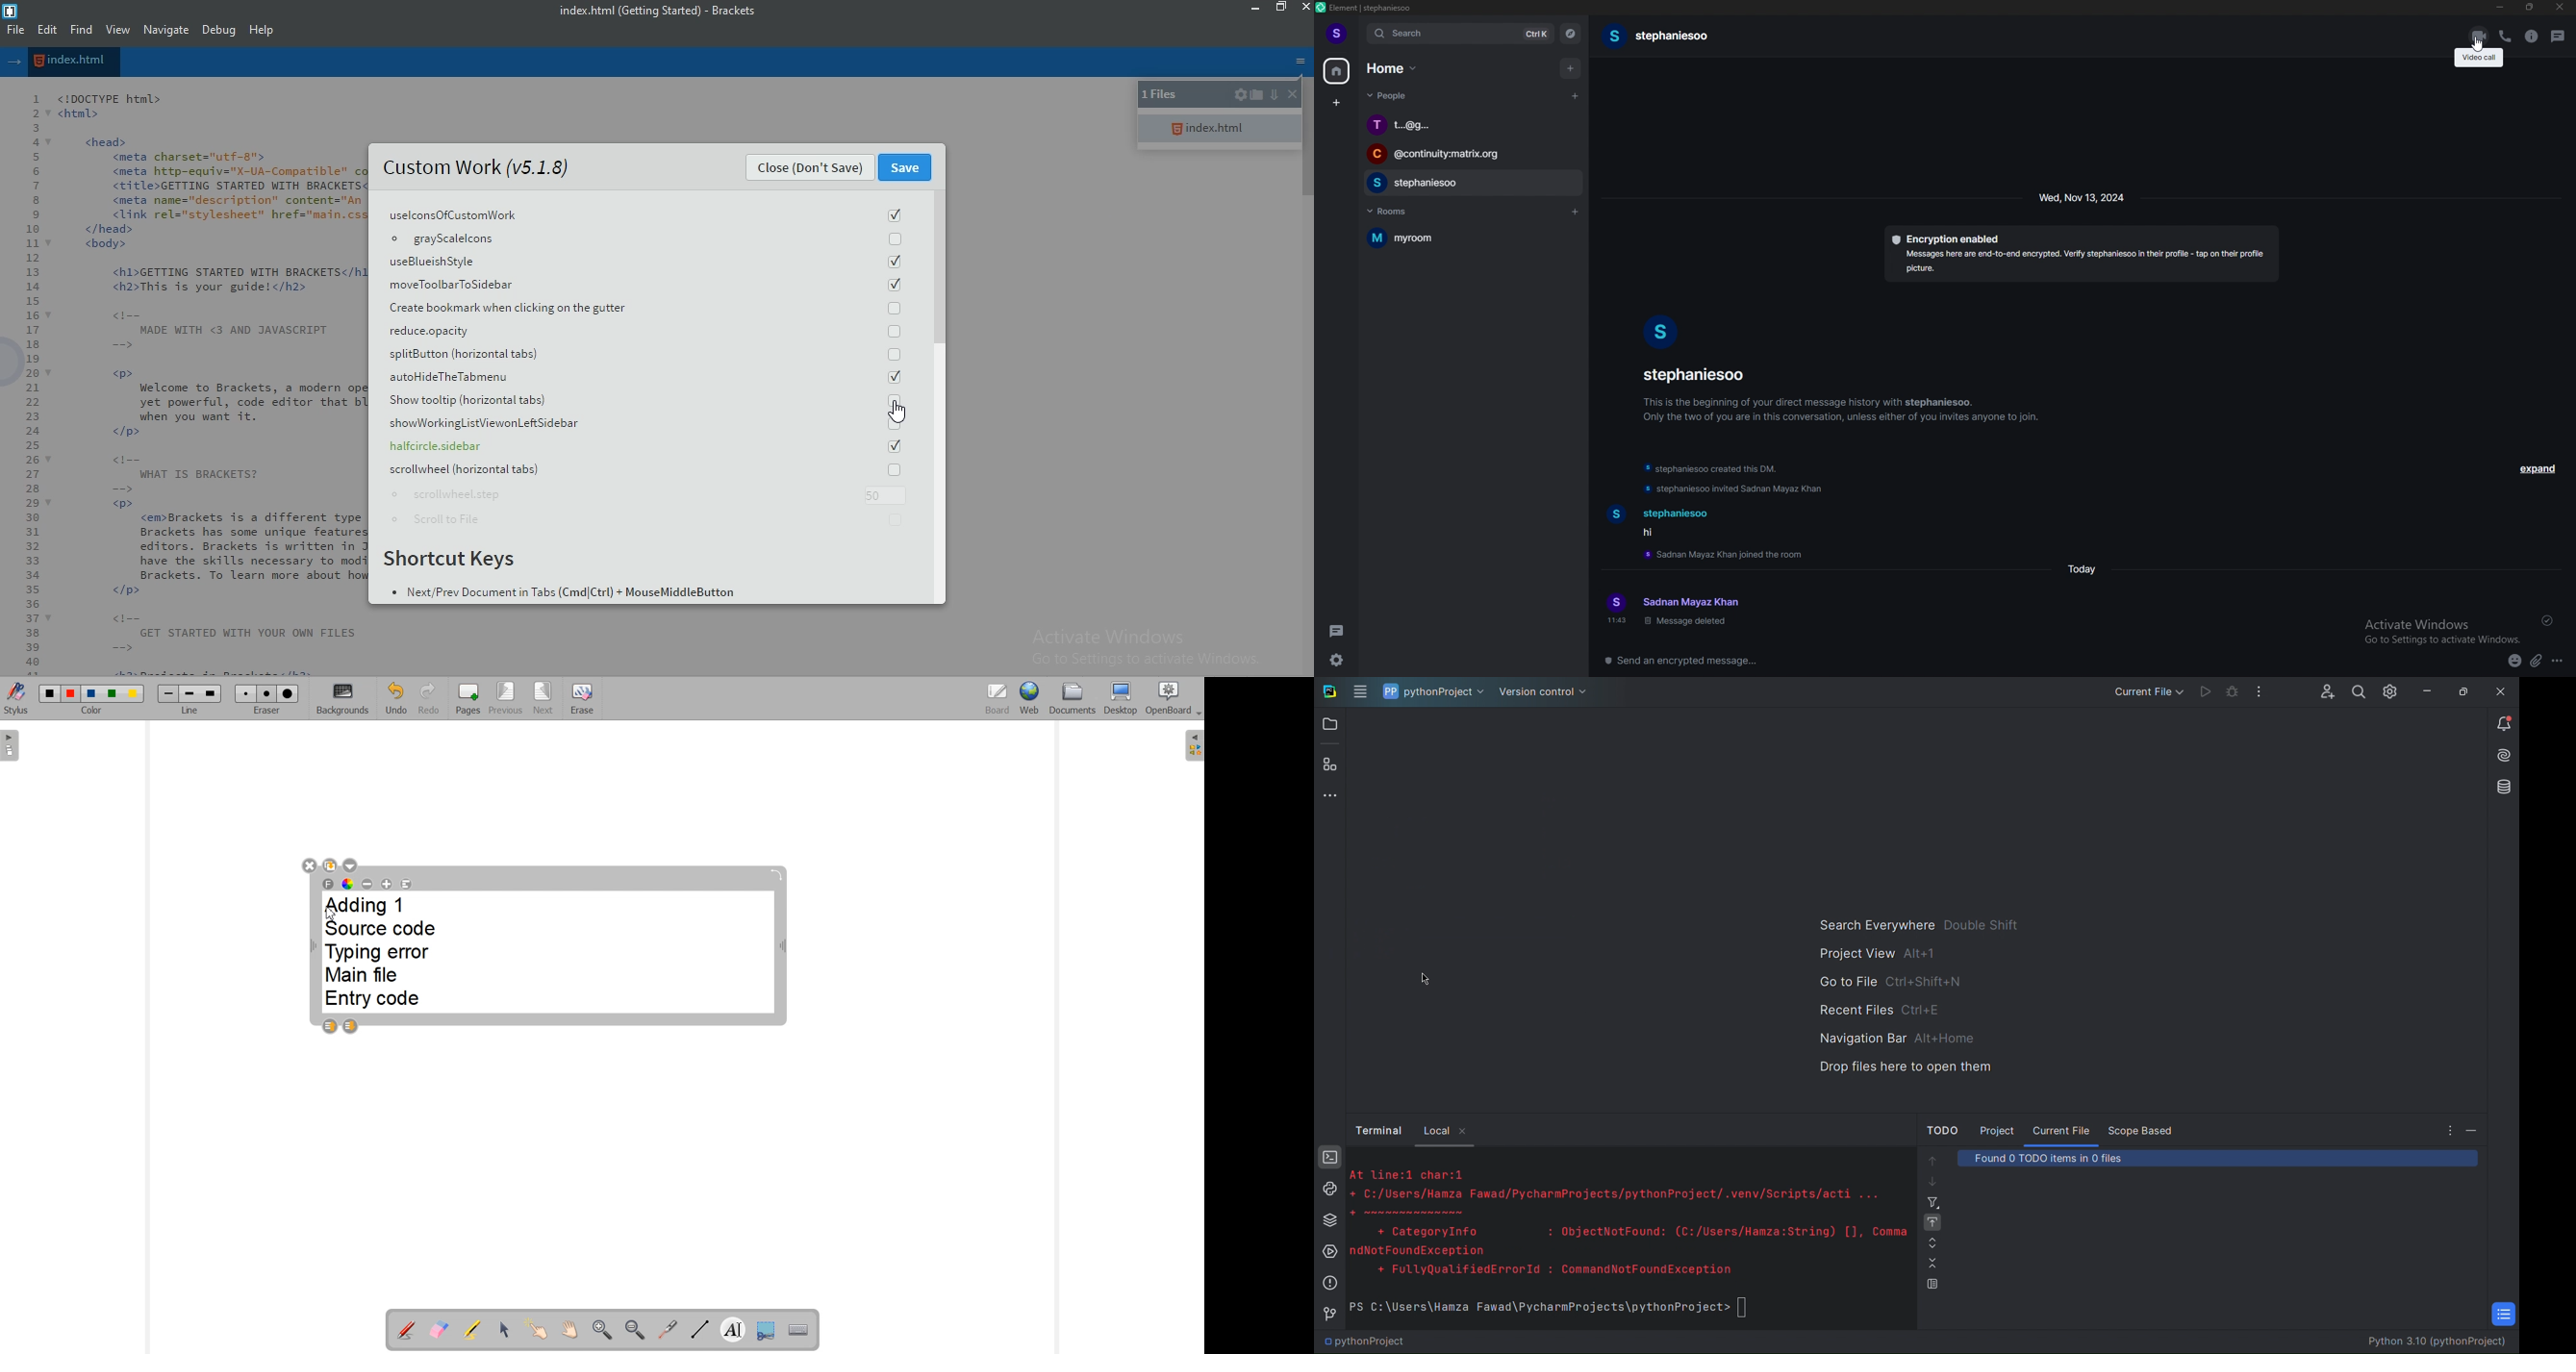 Image resolution: width=2576 pixels, height=1372 pixels. Describe the element at coordinates (2083, 570) in the screenshot. I see `time` at that location.